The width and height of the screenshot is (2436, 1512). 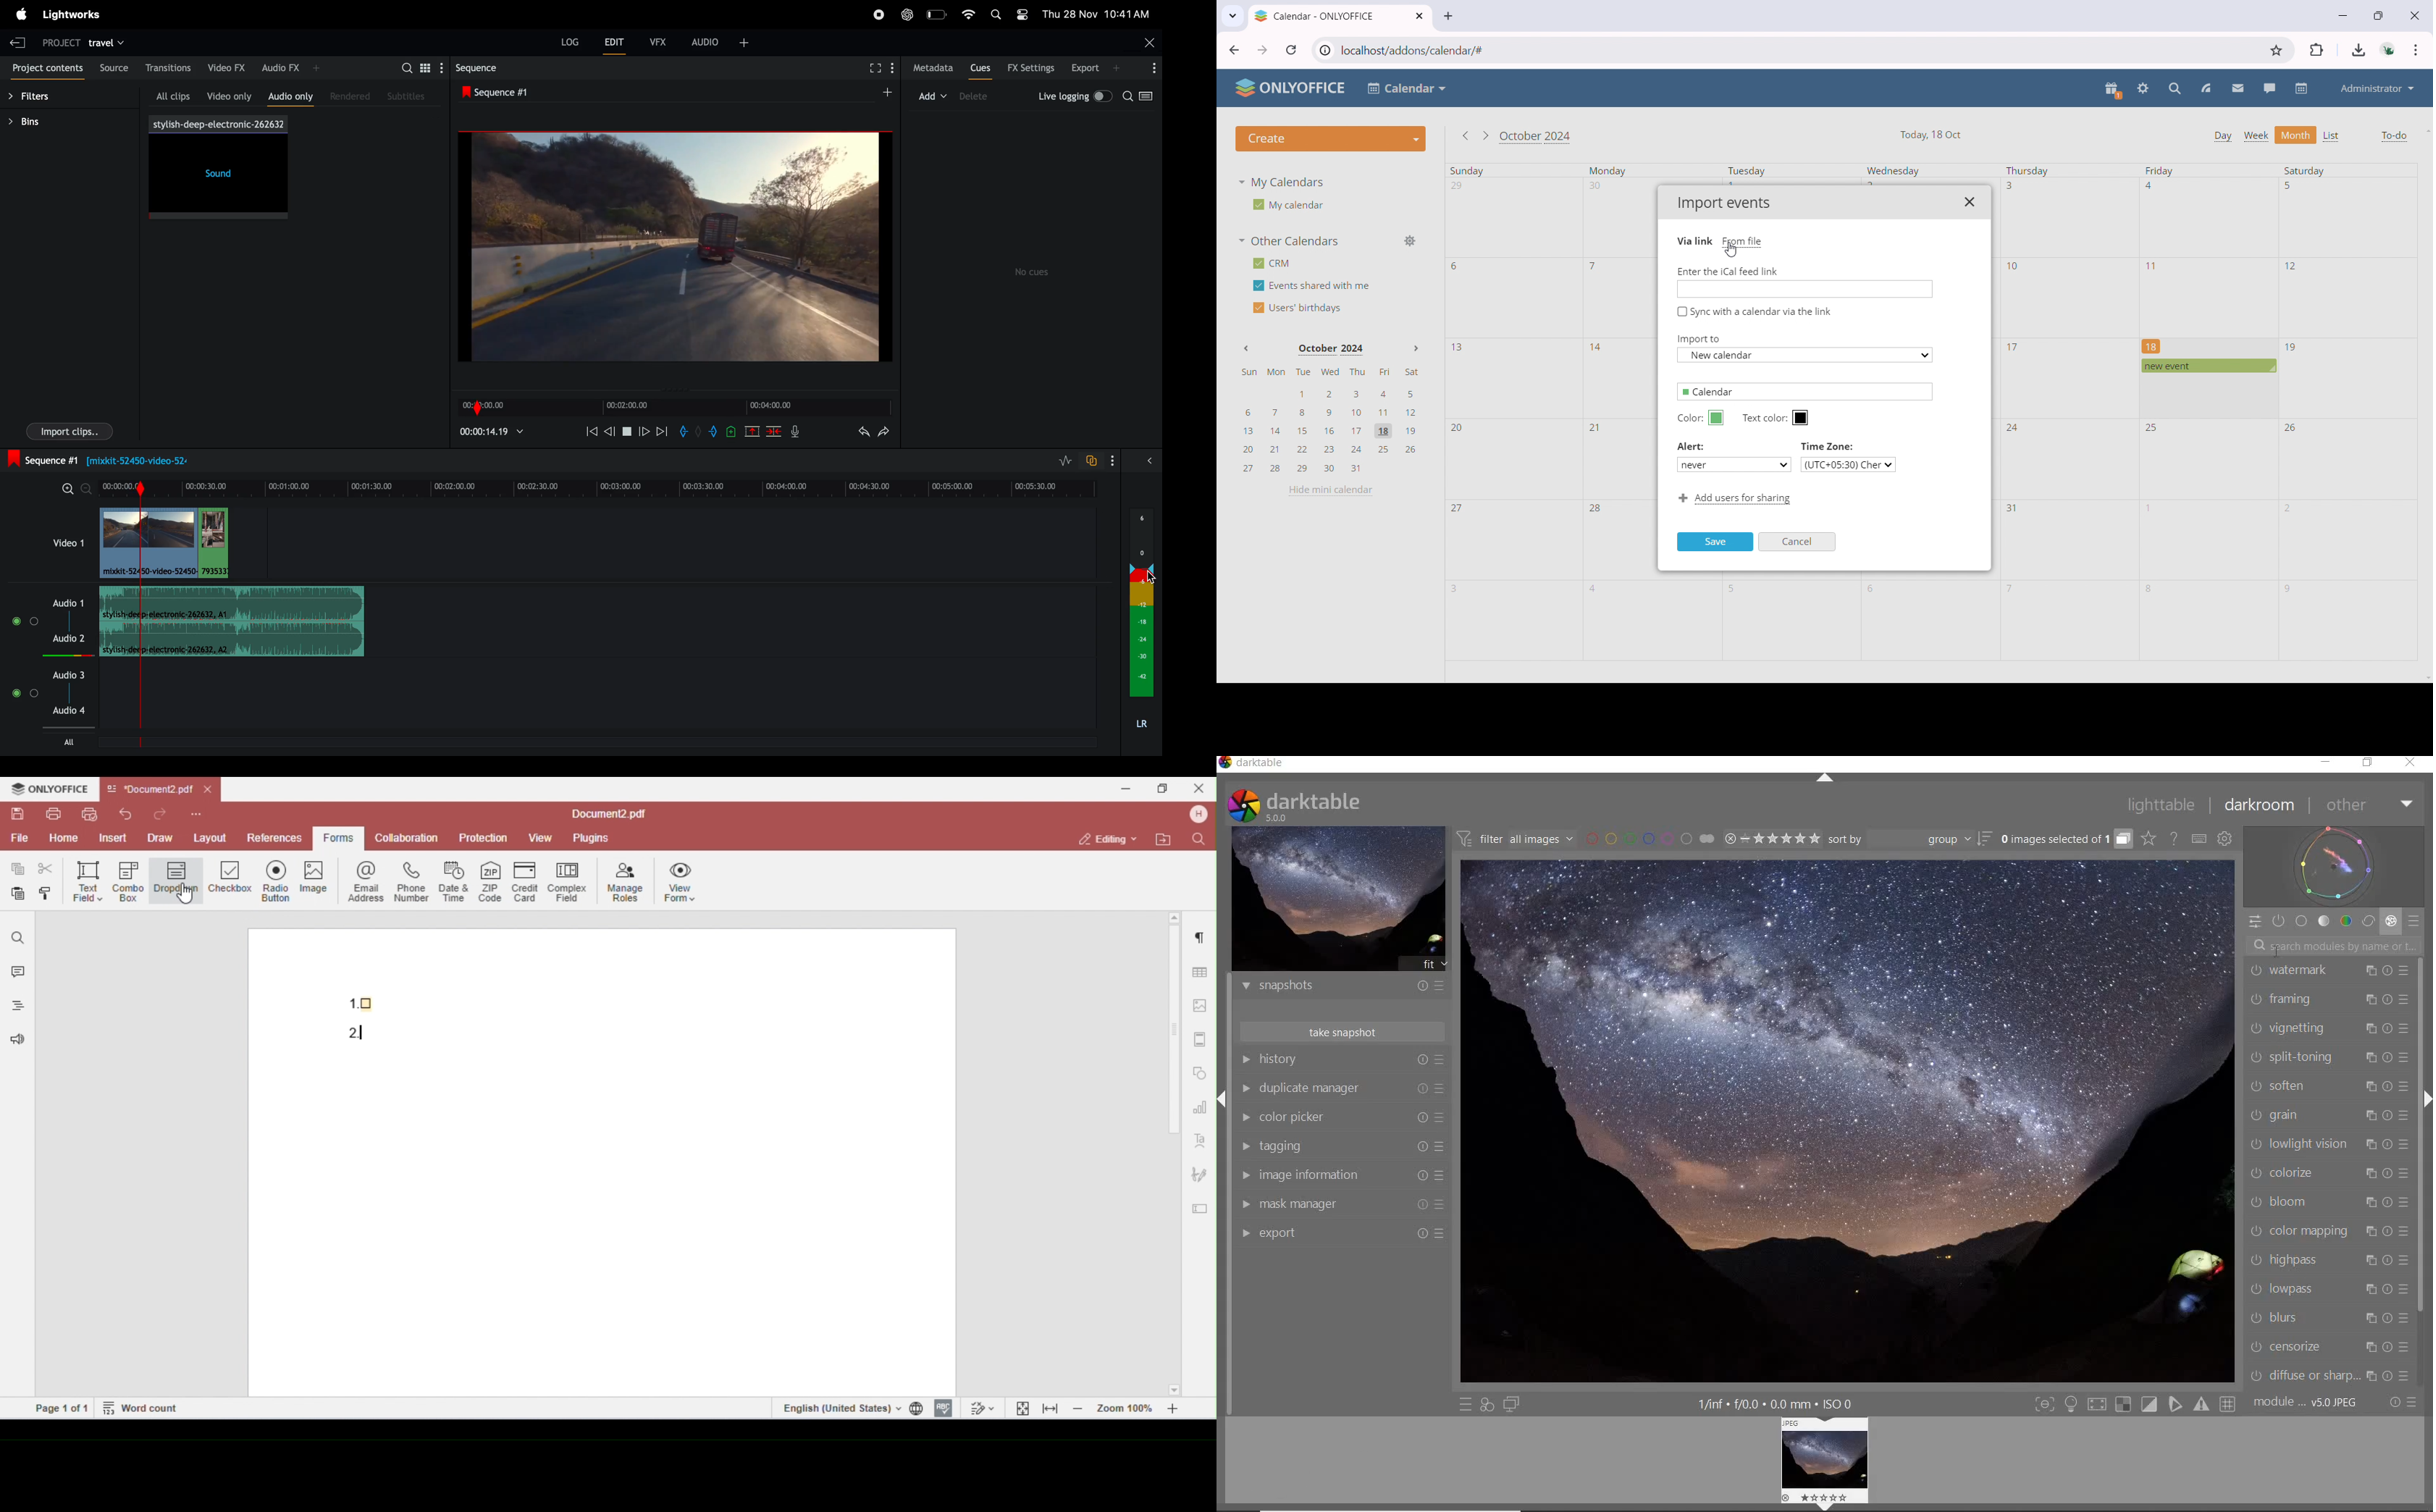 What do you see at coordinates (70, 603) in the screenshot?
I see `audio 1` at bounding box center [70, 603].